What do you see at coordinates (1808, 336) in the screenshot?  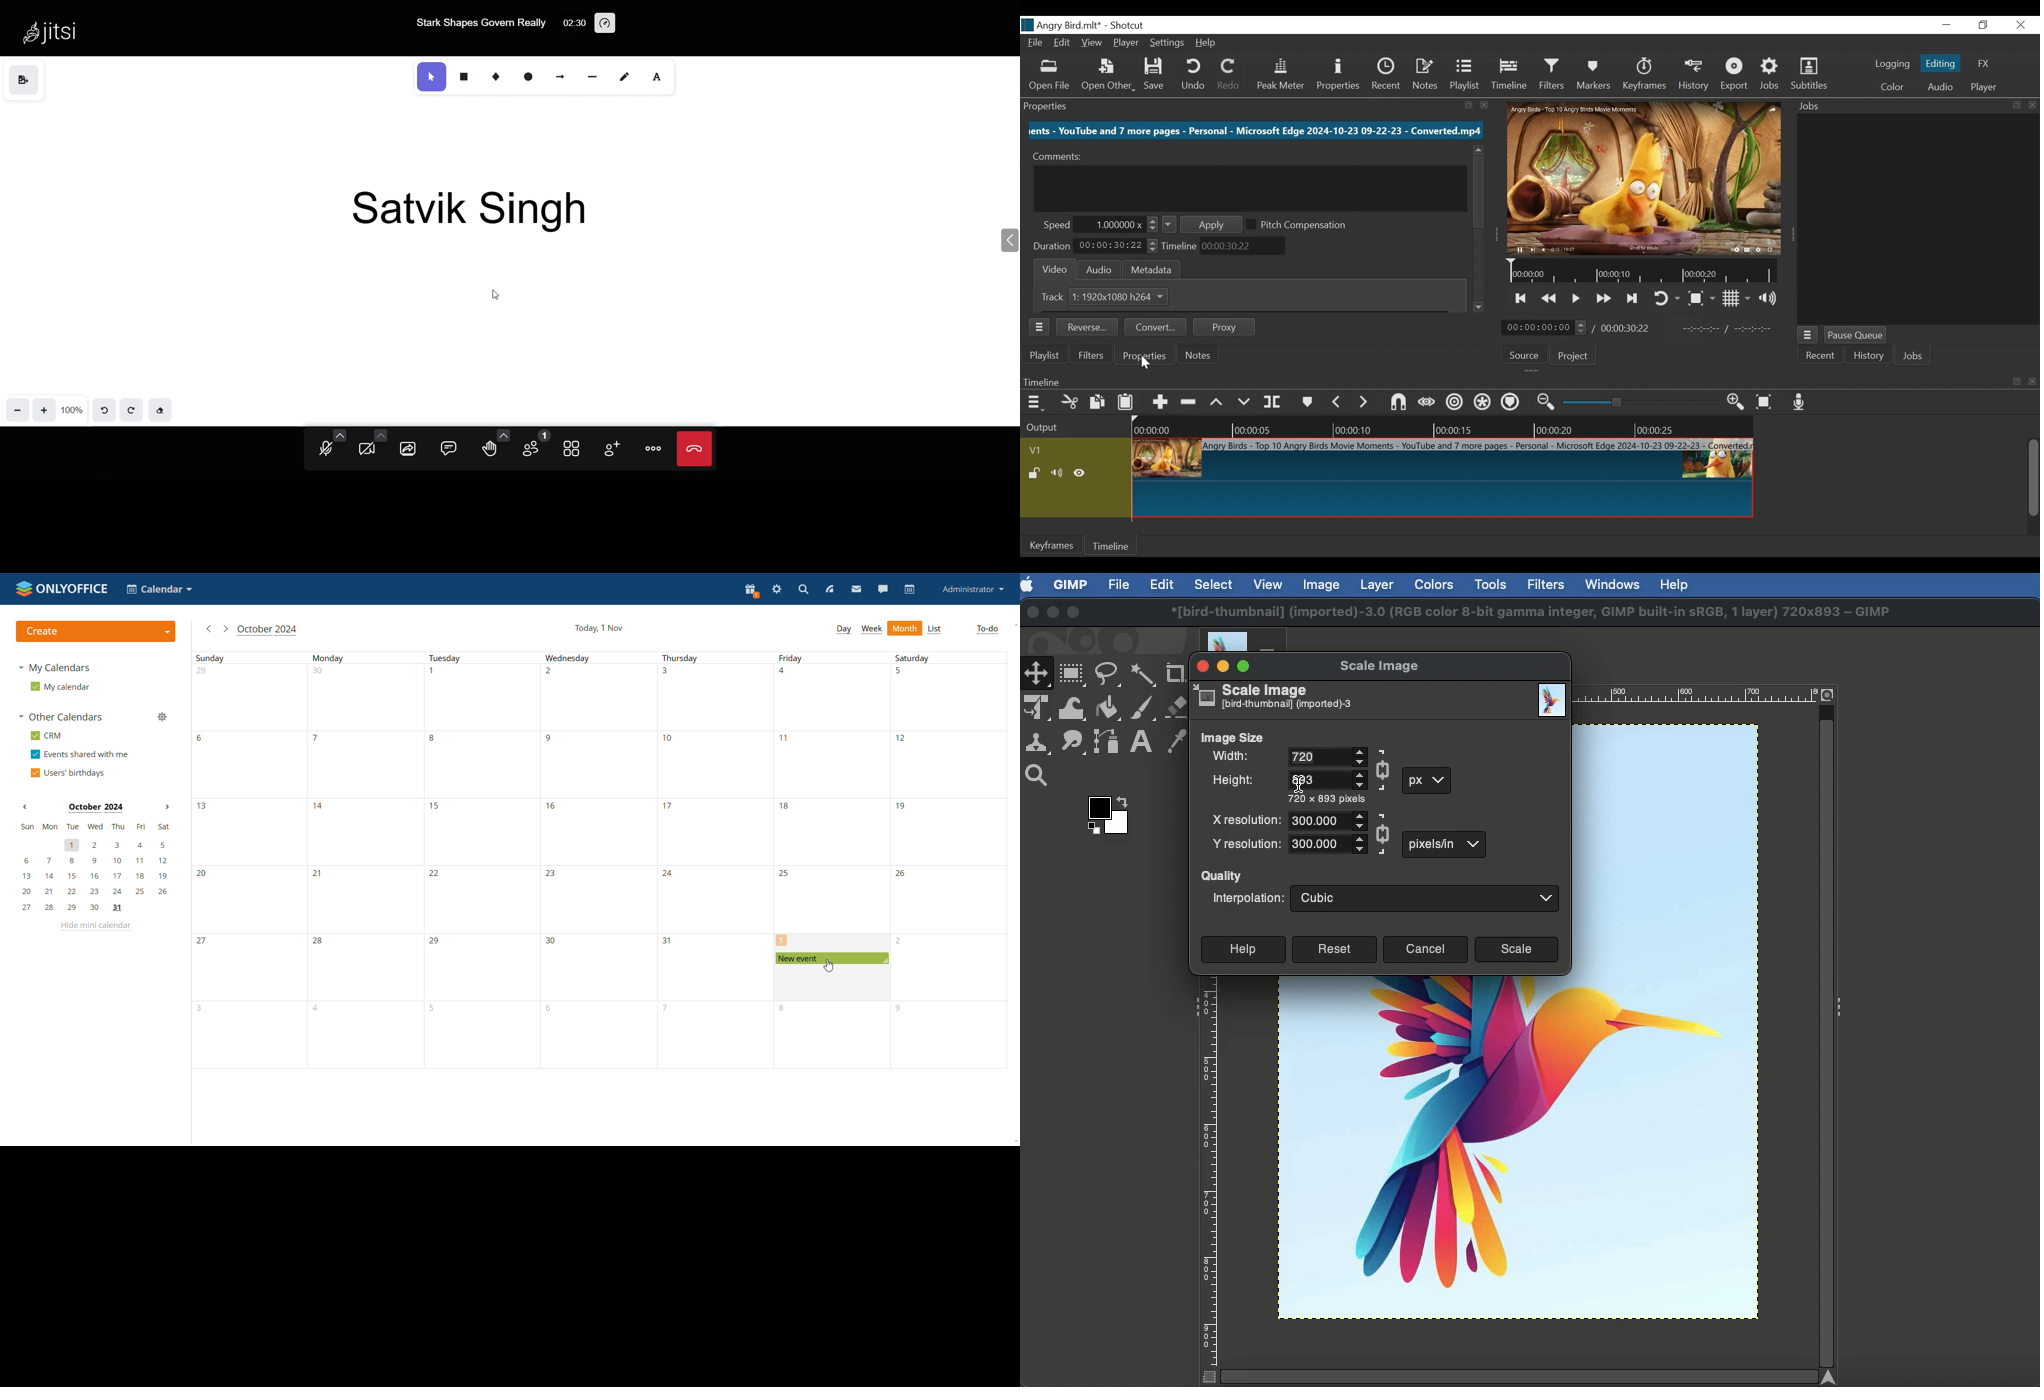 I see `Jobs Menu` at bounding box center [1808, 336].